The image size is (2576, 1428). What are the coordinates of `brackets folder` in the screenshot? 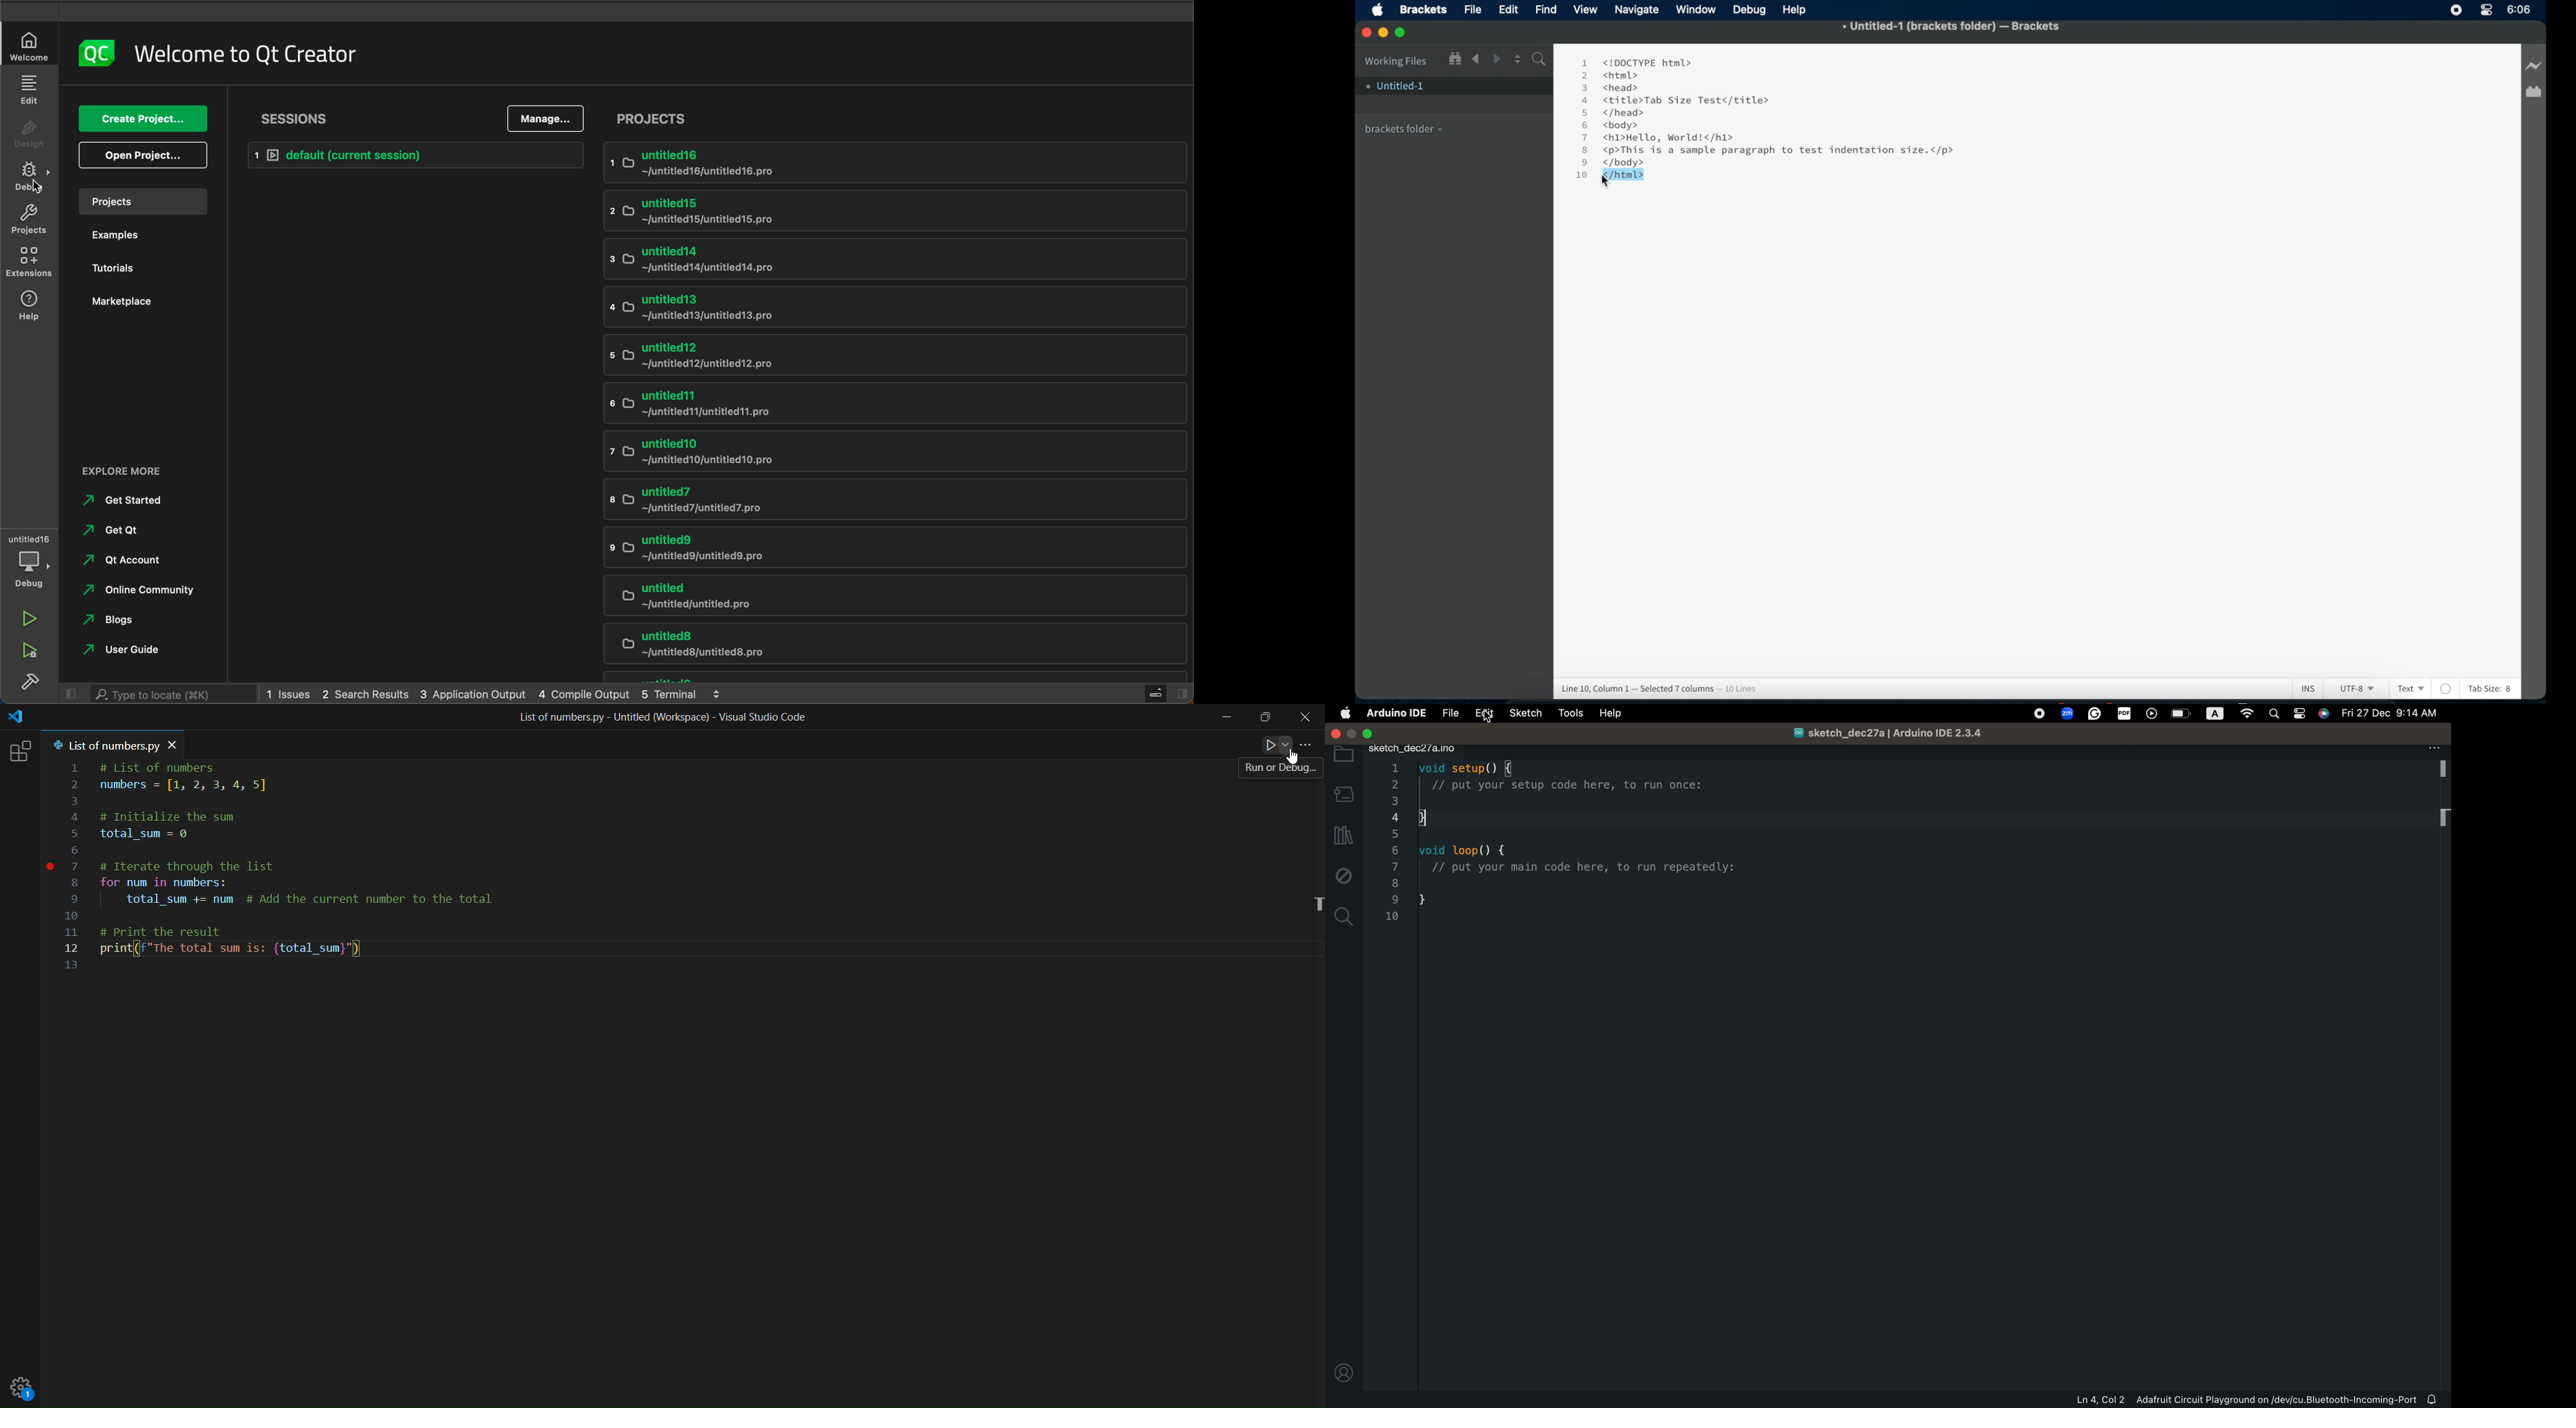 It's located at (1404, 127).